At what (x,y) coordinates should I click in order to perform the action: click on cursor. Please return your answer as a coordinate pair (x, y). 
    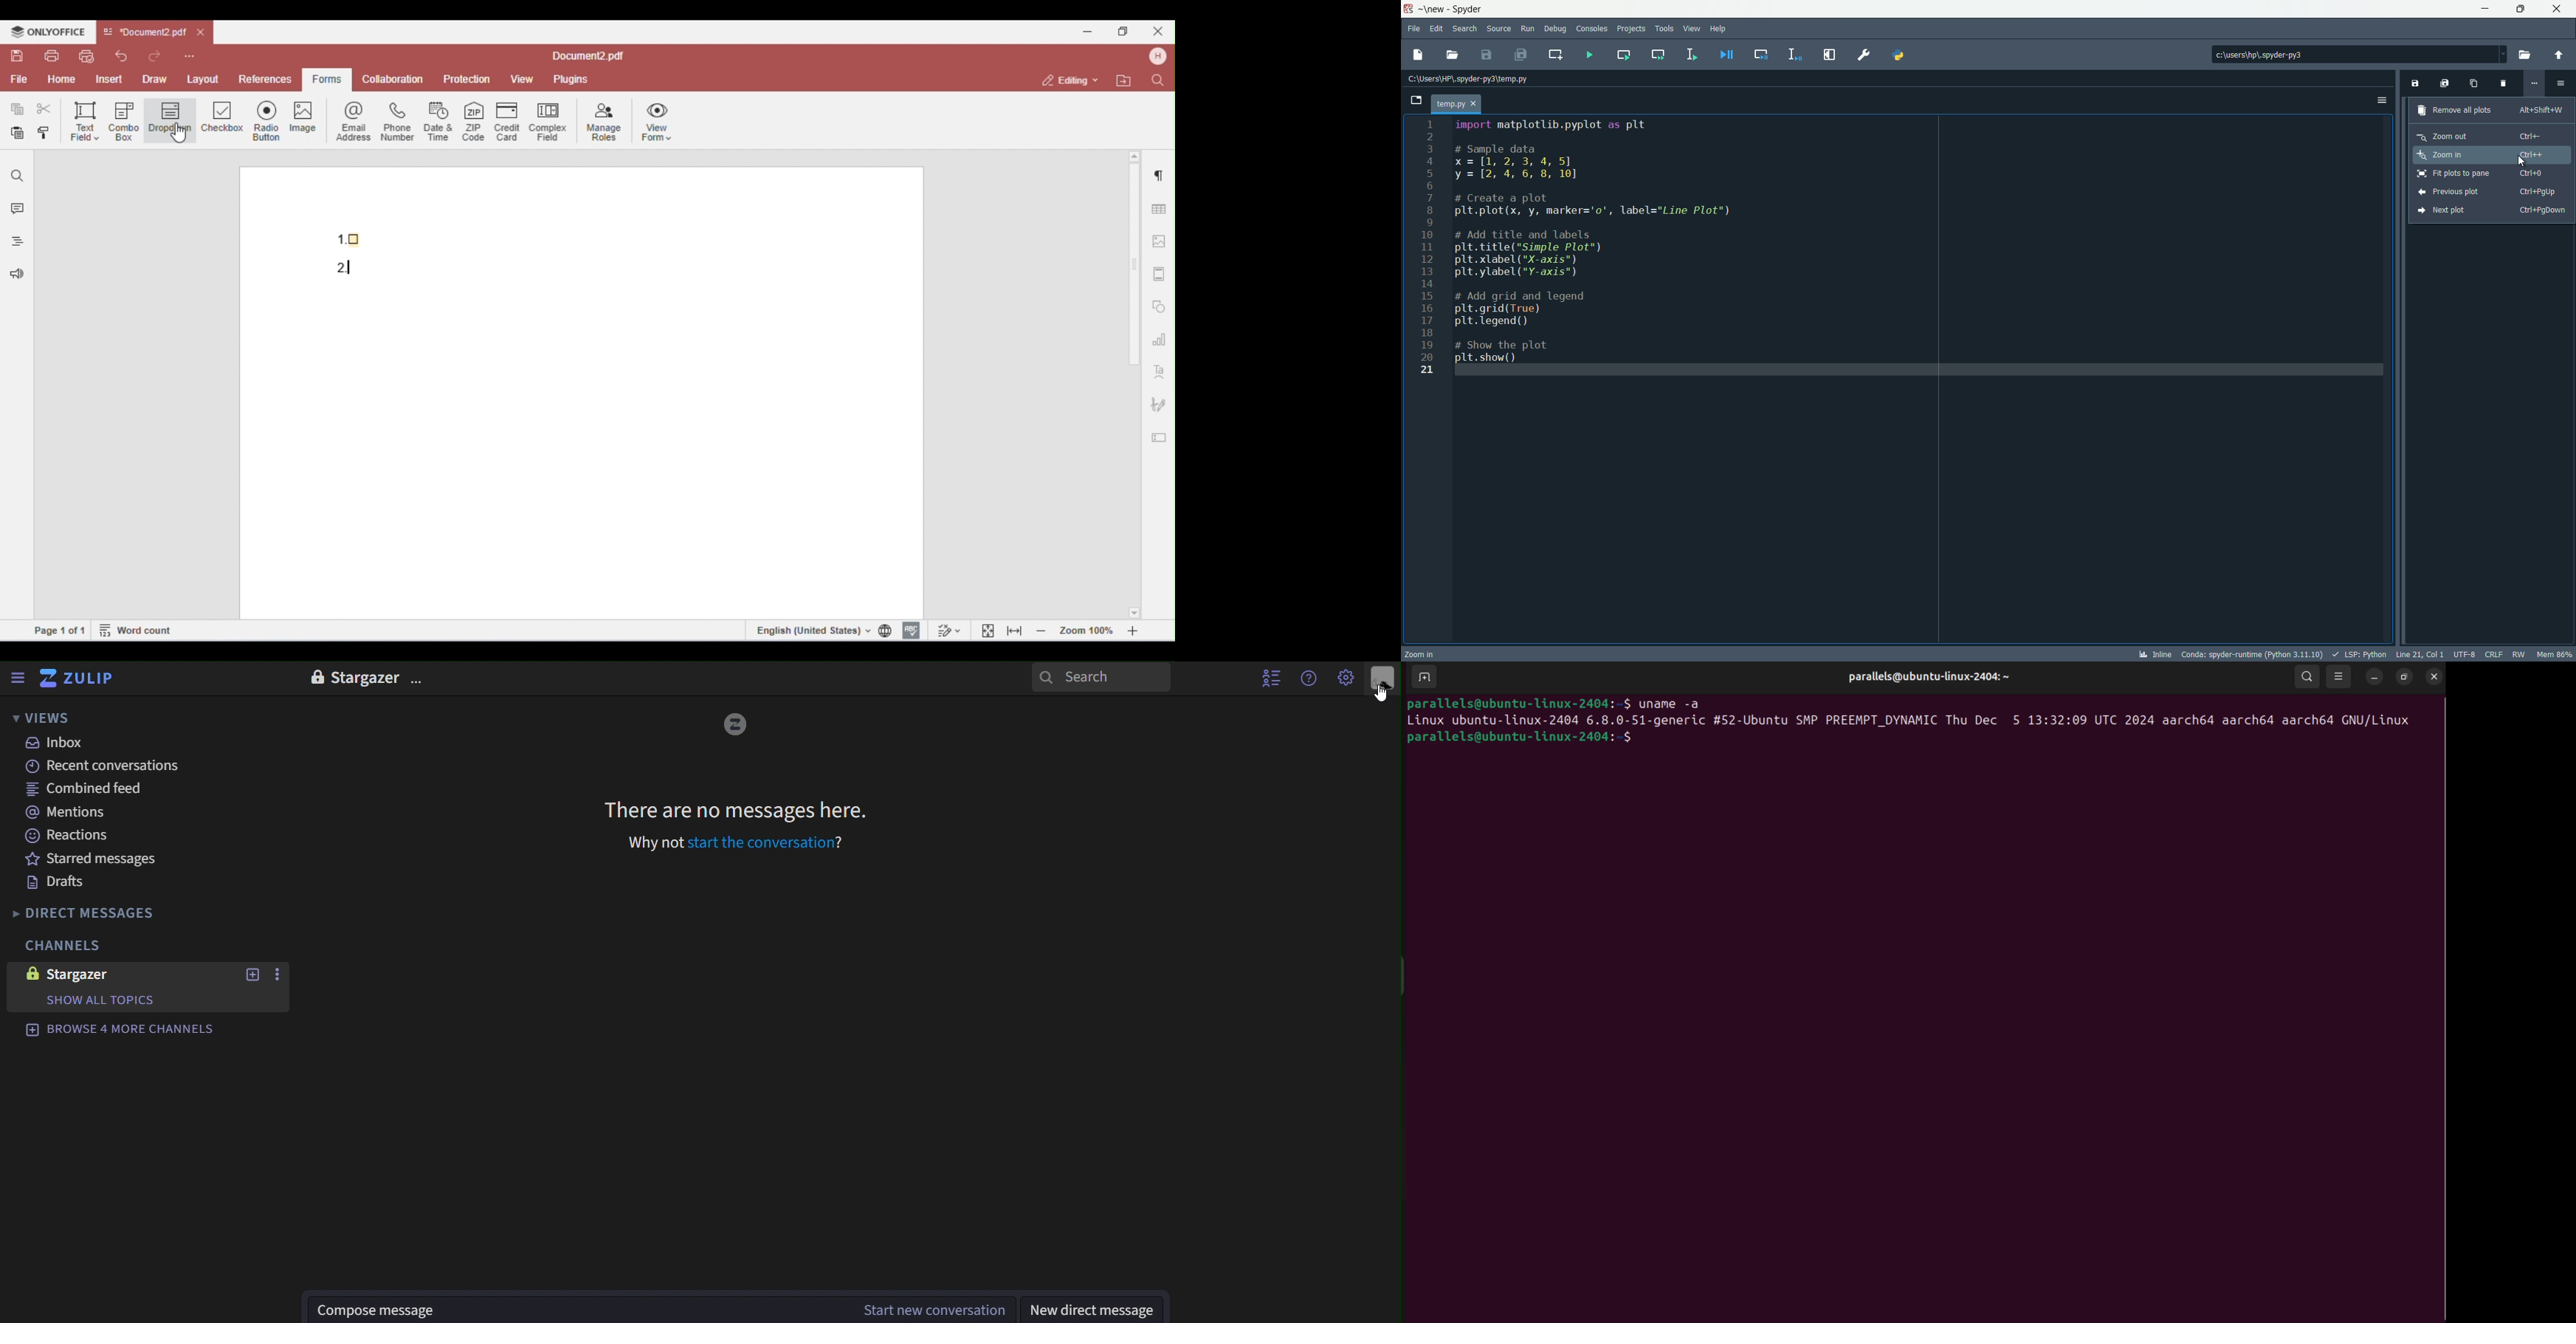
    Looking at the image, I should click on (1382, 693).